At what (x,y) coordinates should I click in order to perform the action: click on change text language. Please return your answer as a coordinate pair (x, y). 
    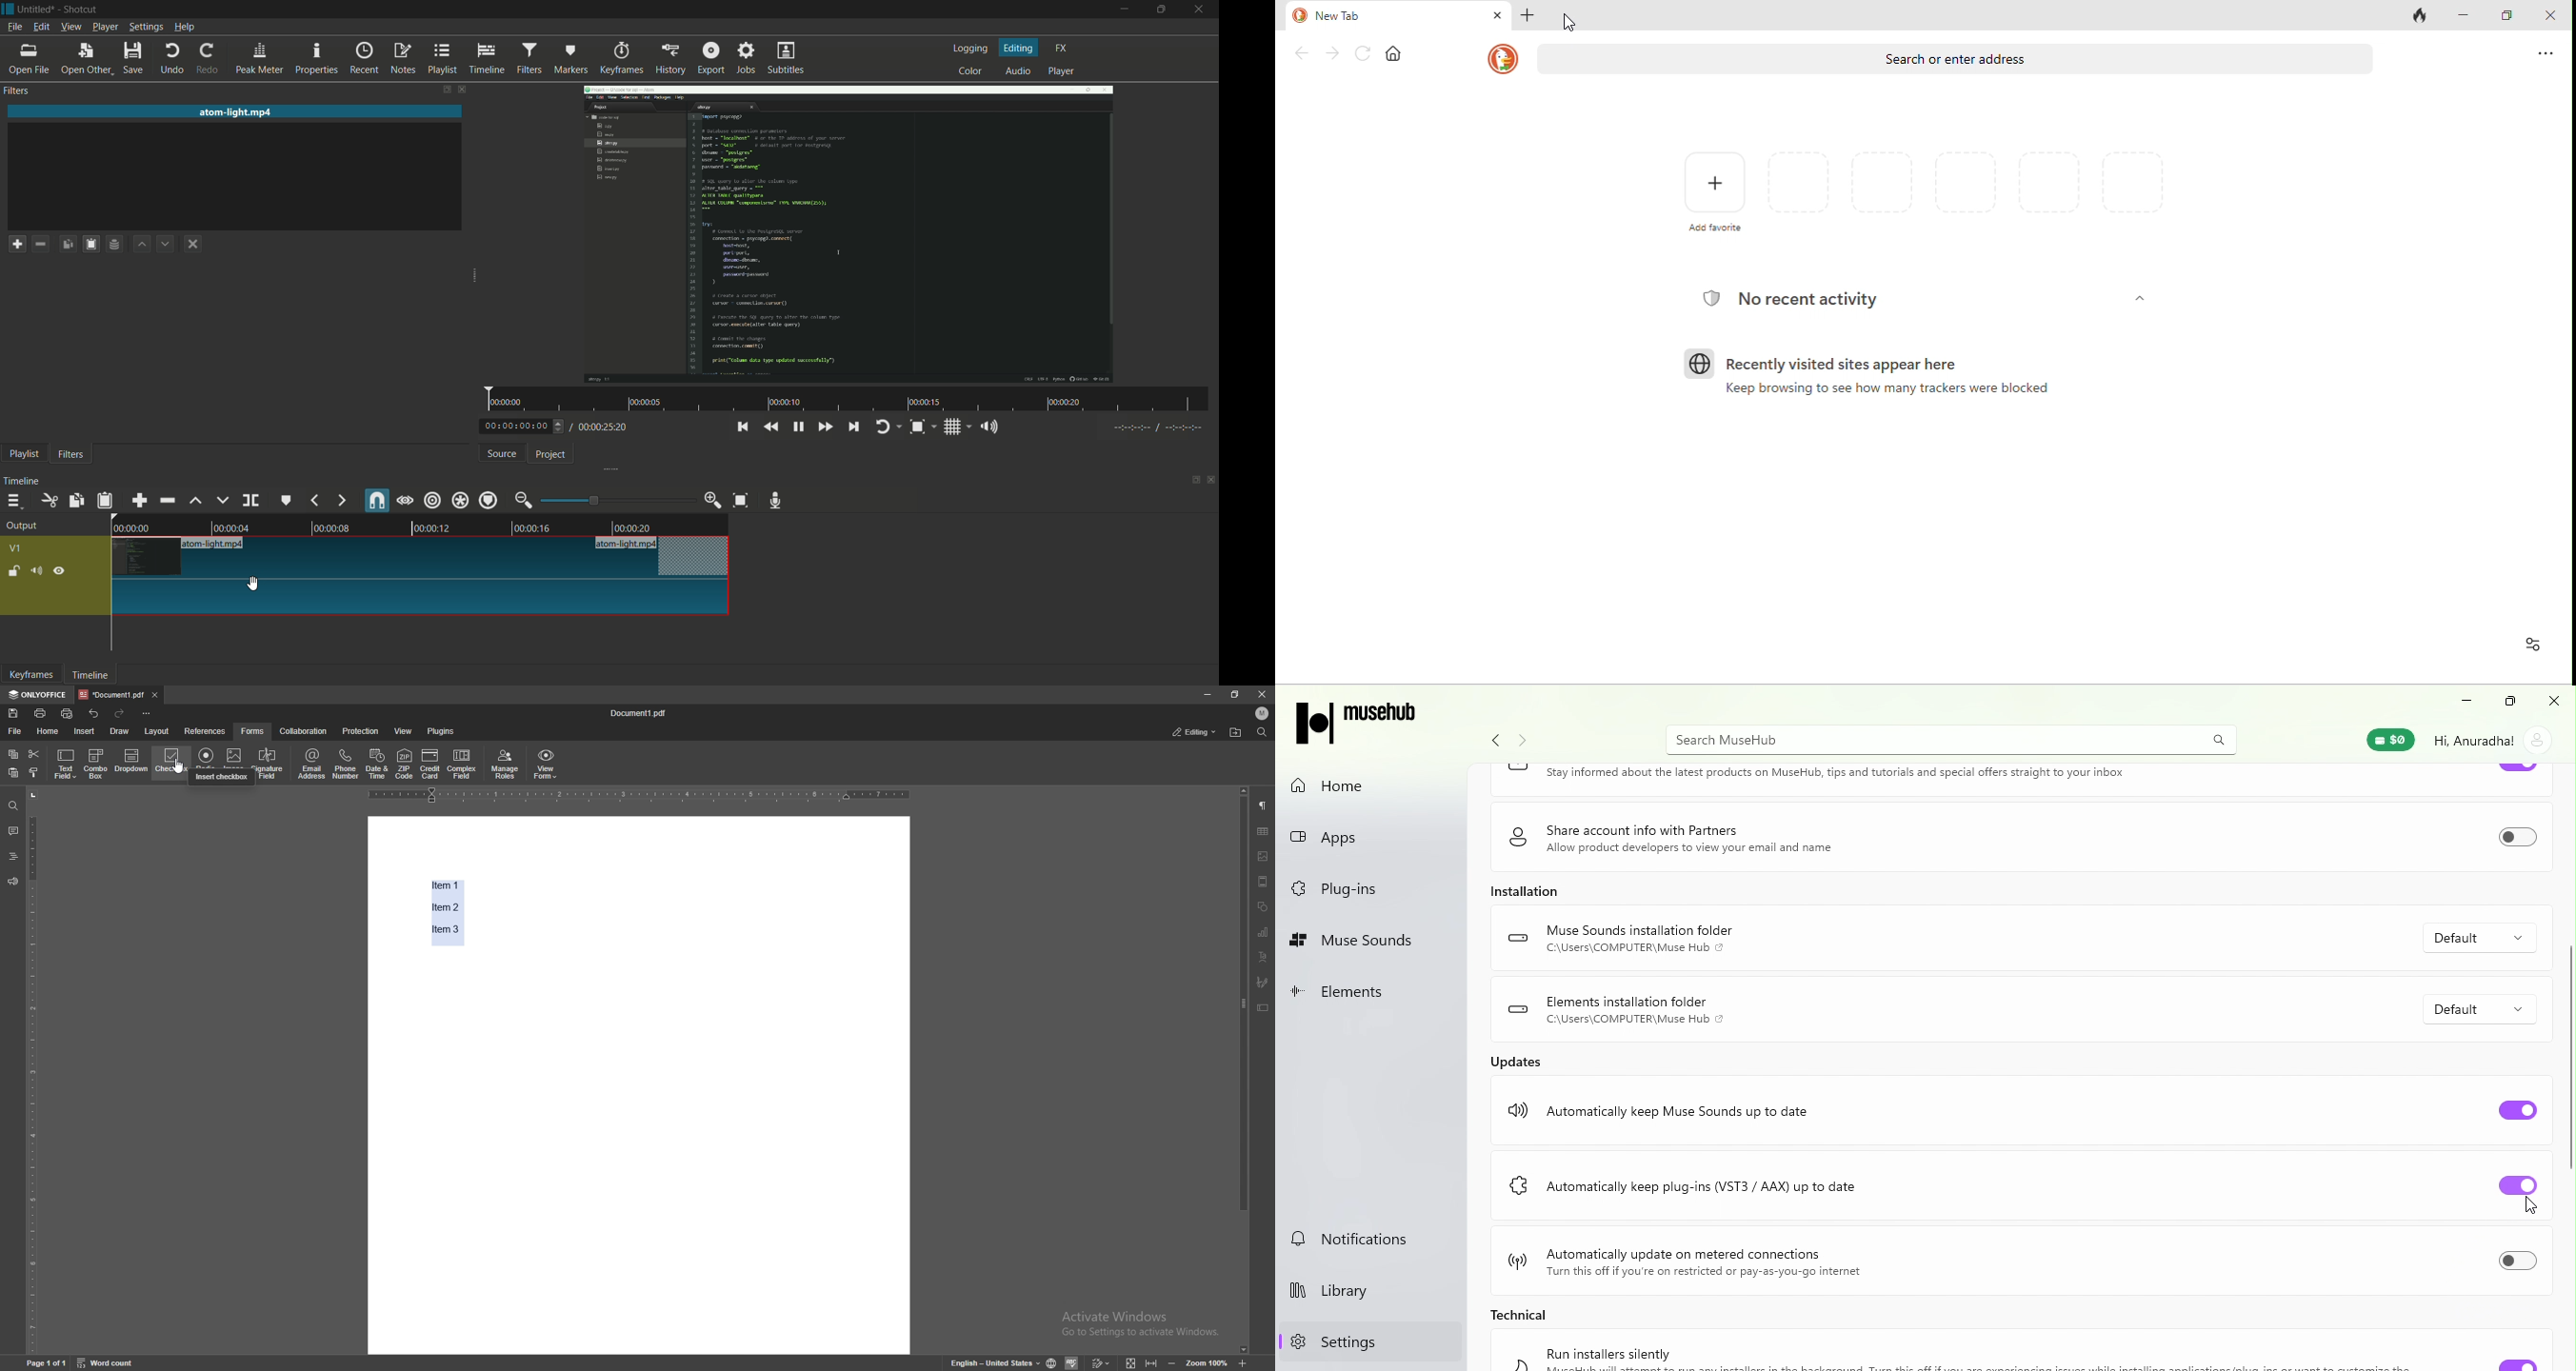
    Looking at the image, I should click on (995, 1362).